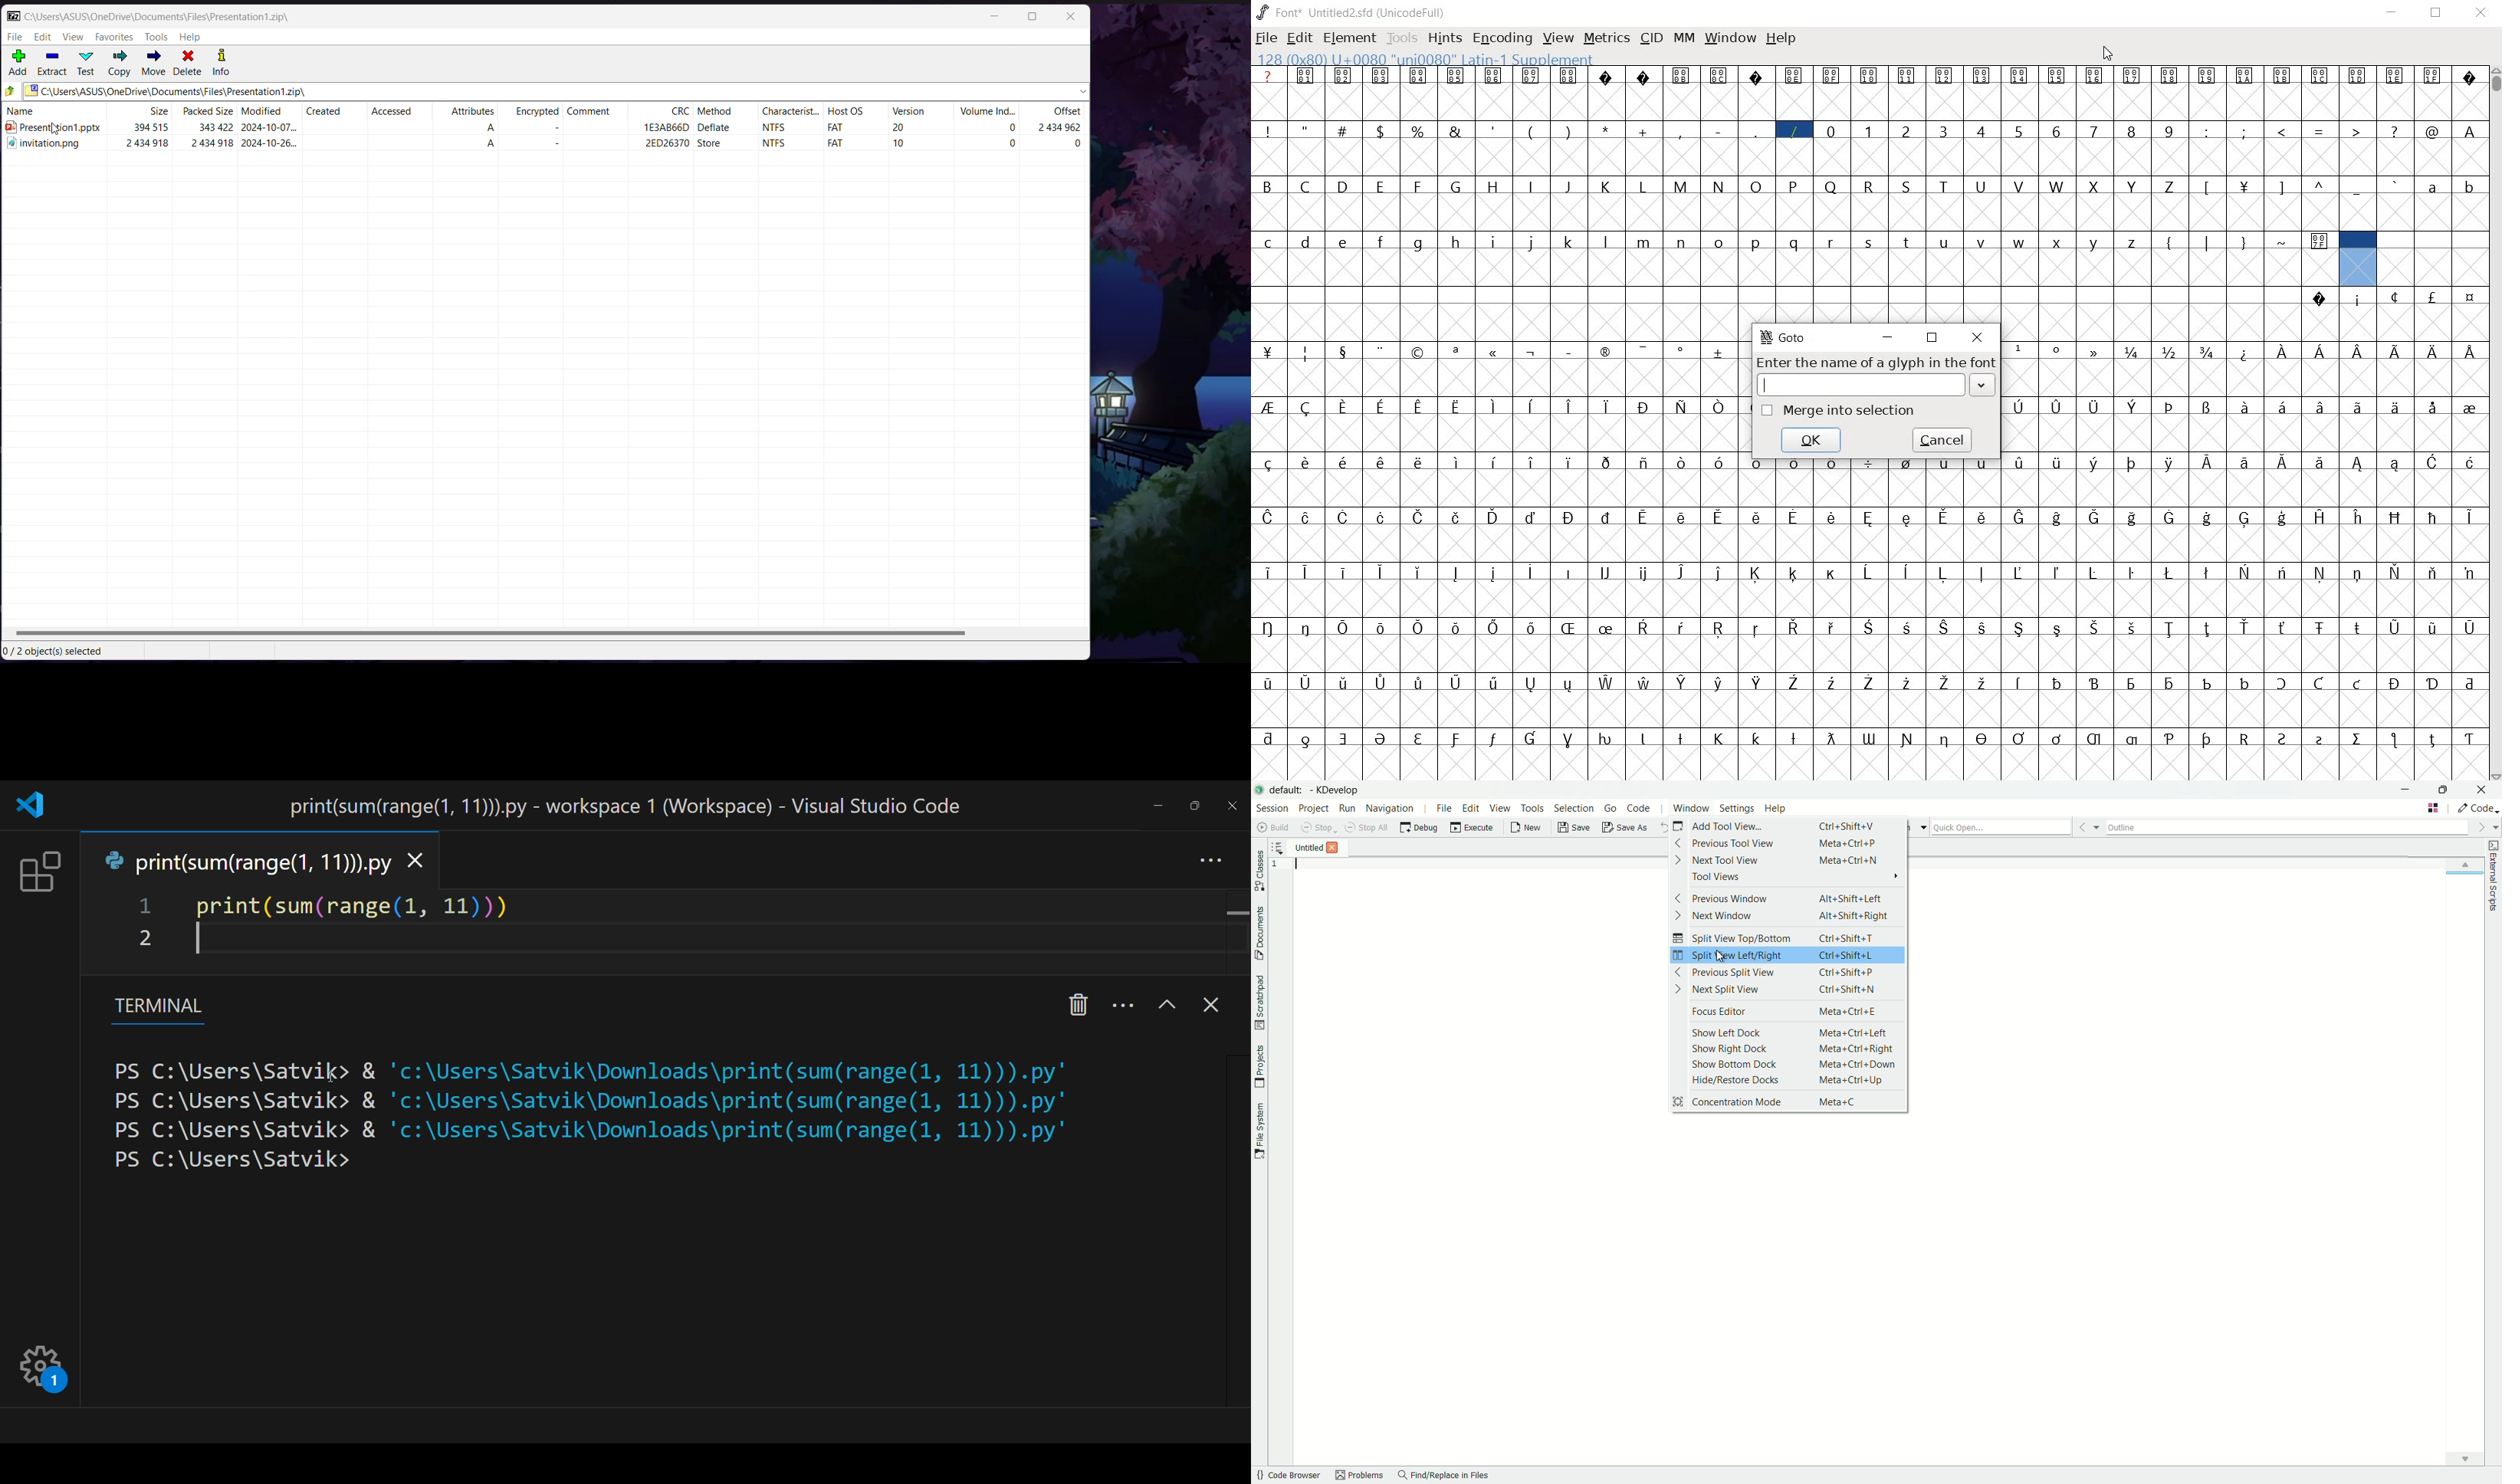  I want to click on cursor, so click(330, 1075).